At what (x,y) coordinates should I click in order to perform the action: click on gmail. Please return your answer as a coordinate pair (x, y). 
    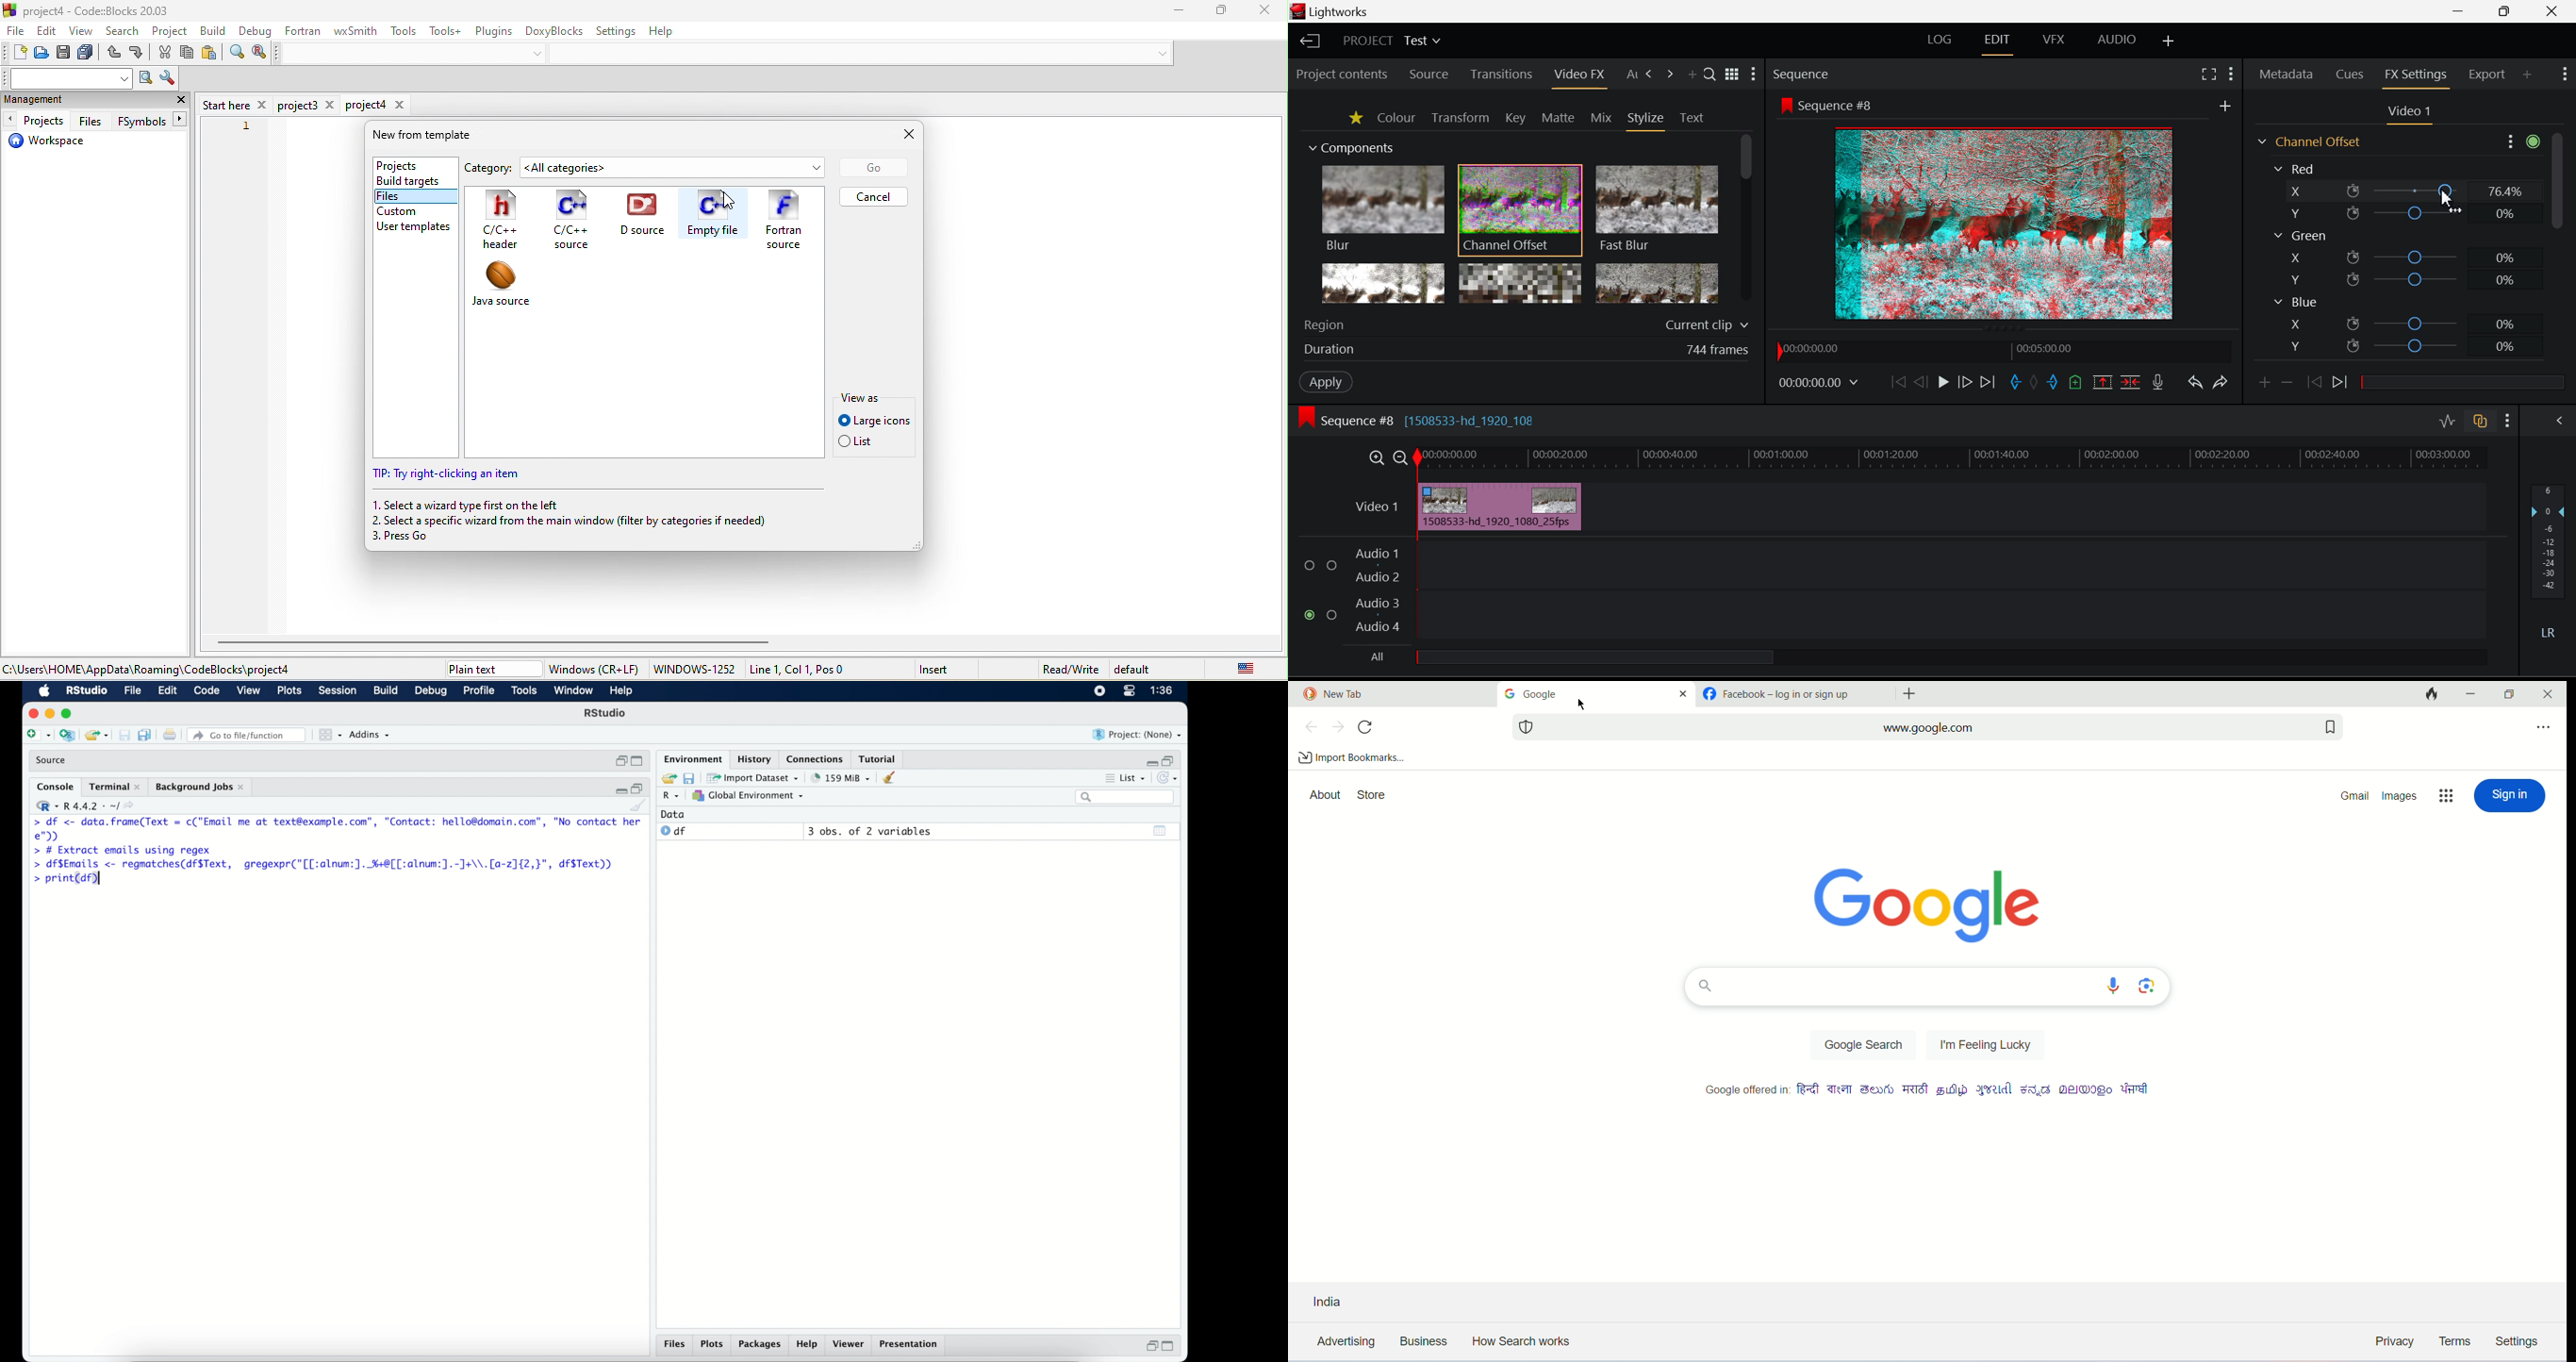
    Looking at the image, I should click on (2358, 796).